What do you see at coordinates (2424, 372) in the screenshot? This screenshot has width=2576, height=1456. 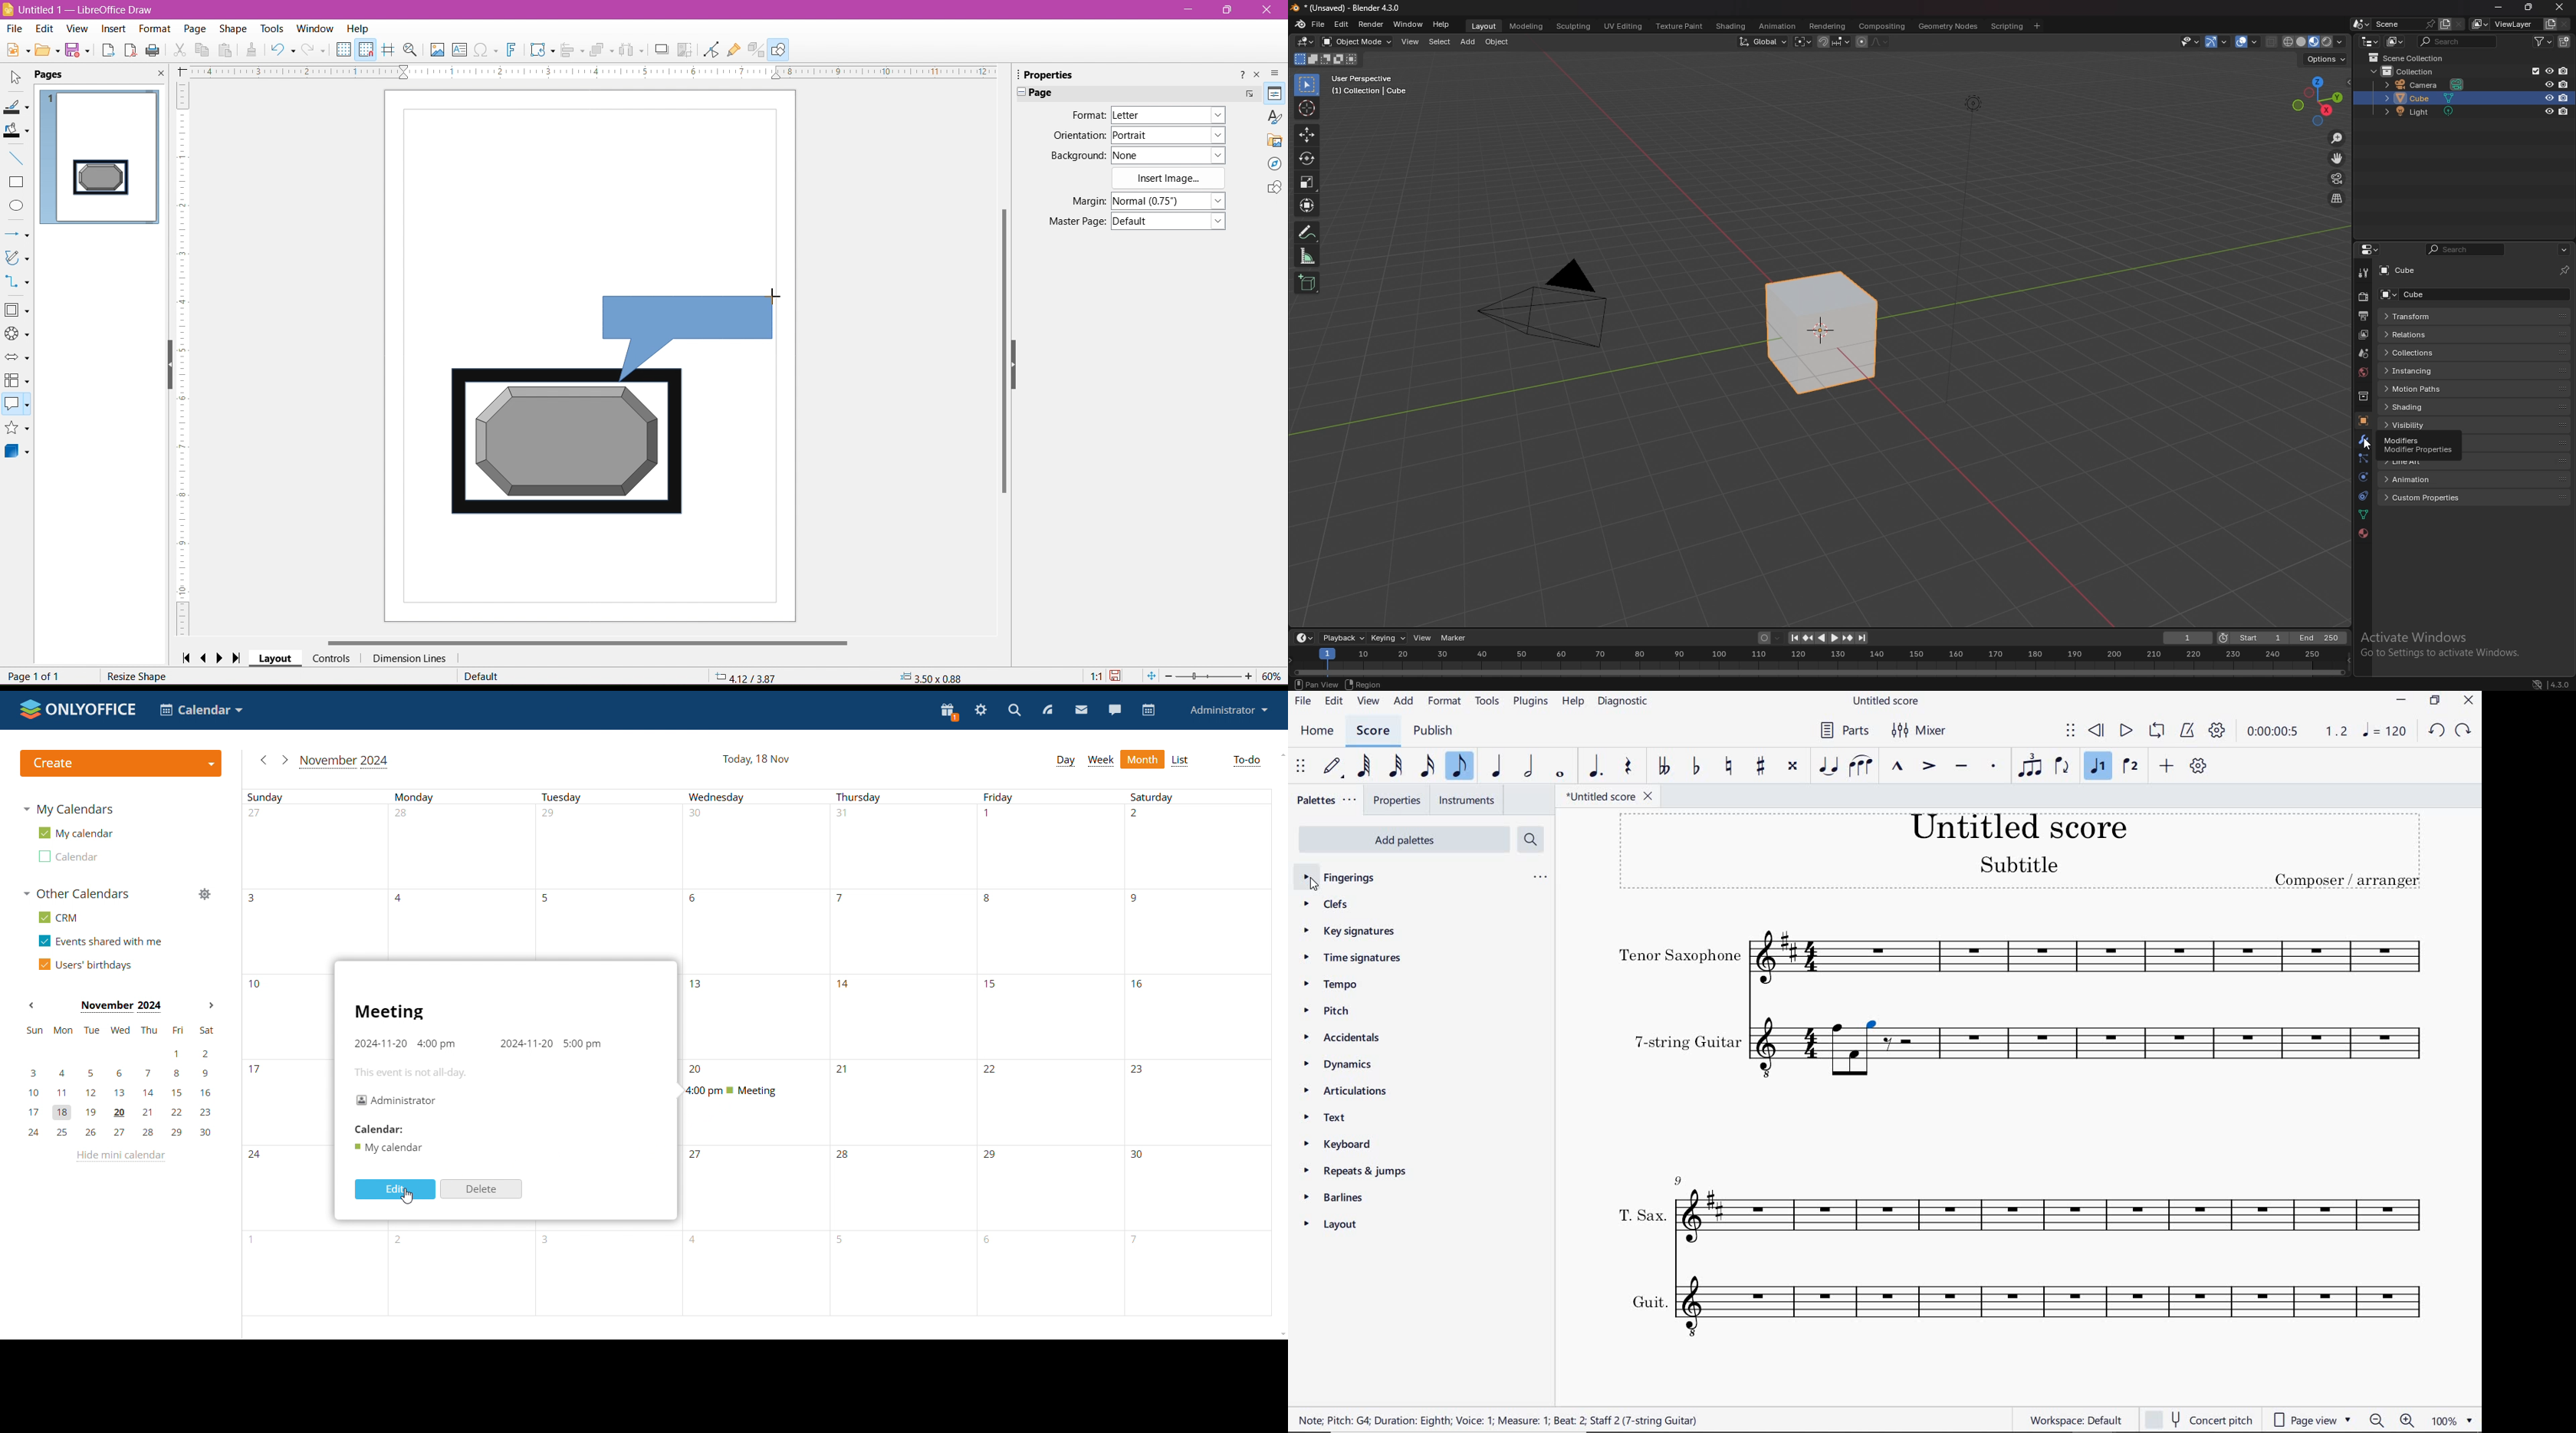 I see `instancing` at bounding box center [2424, 372].